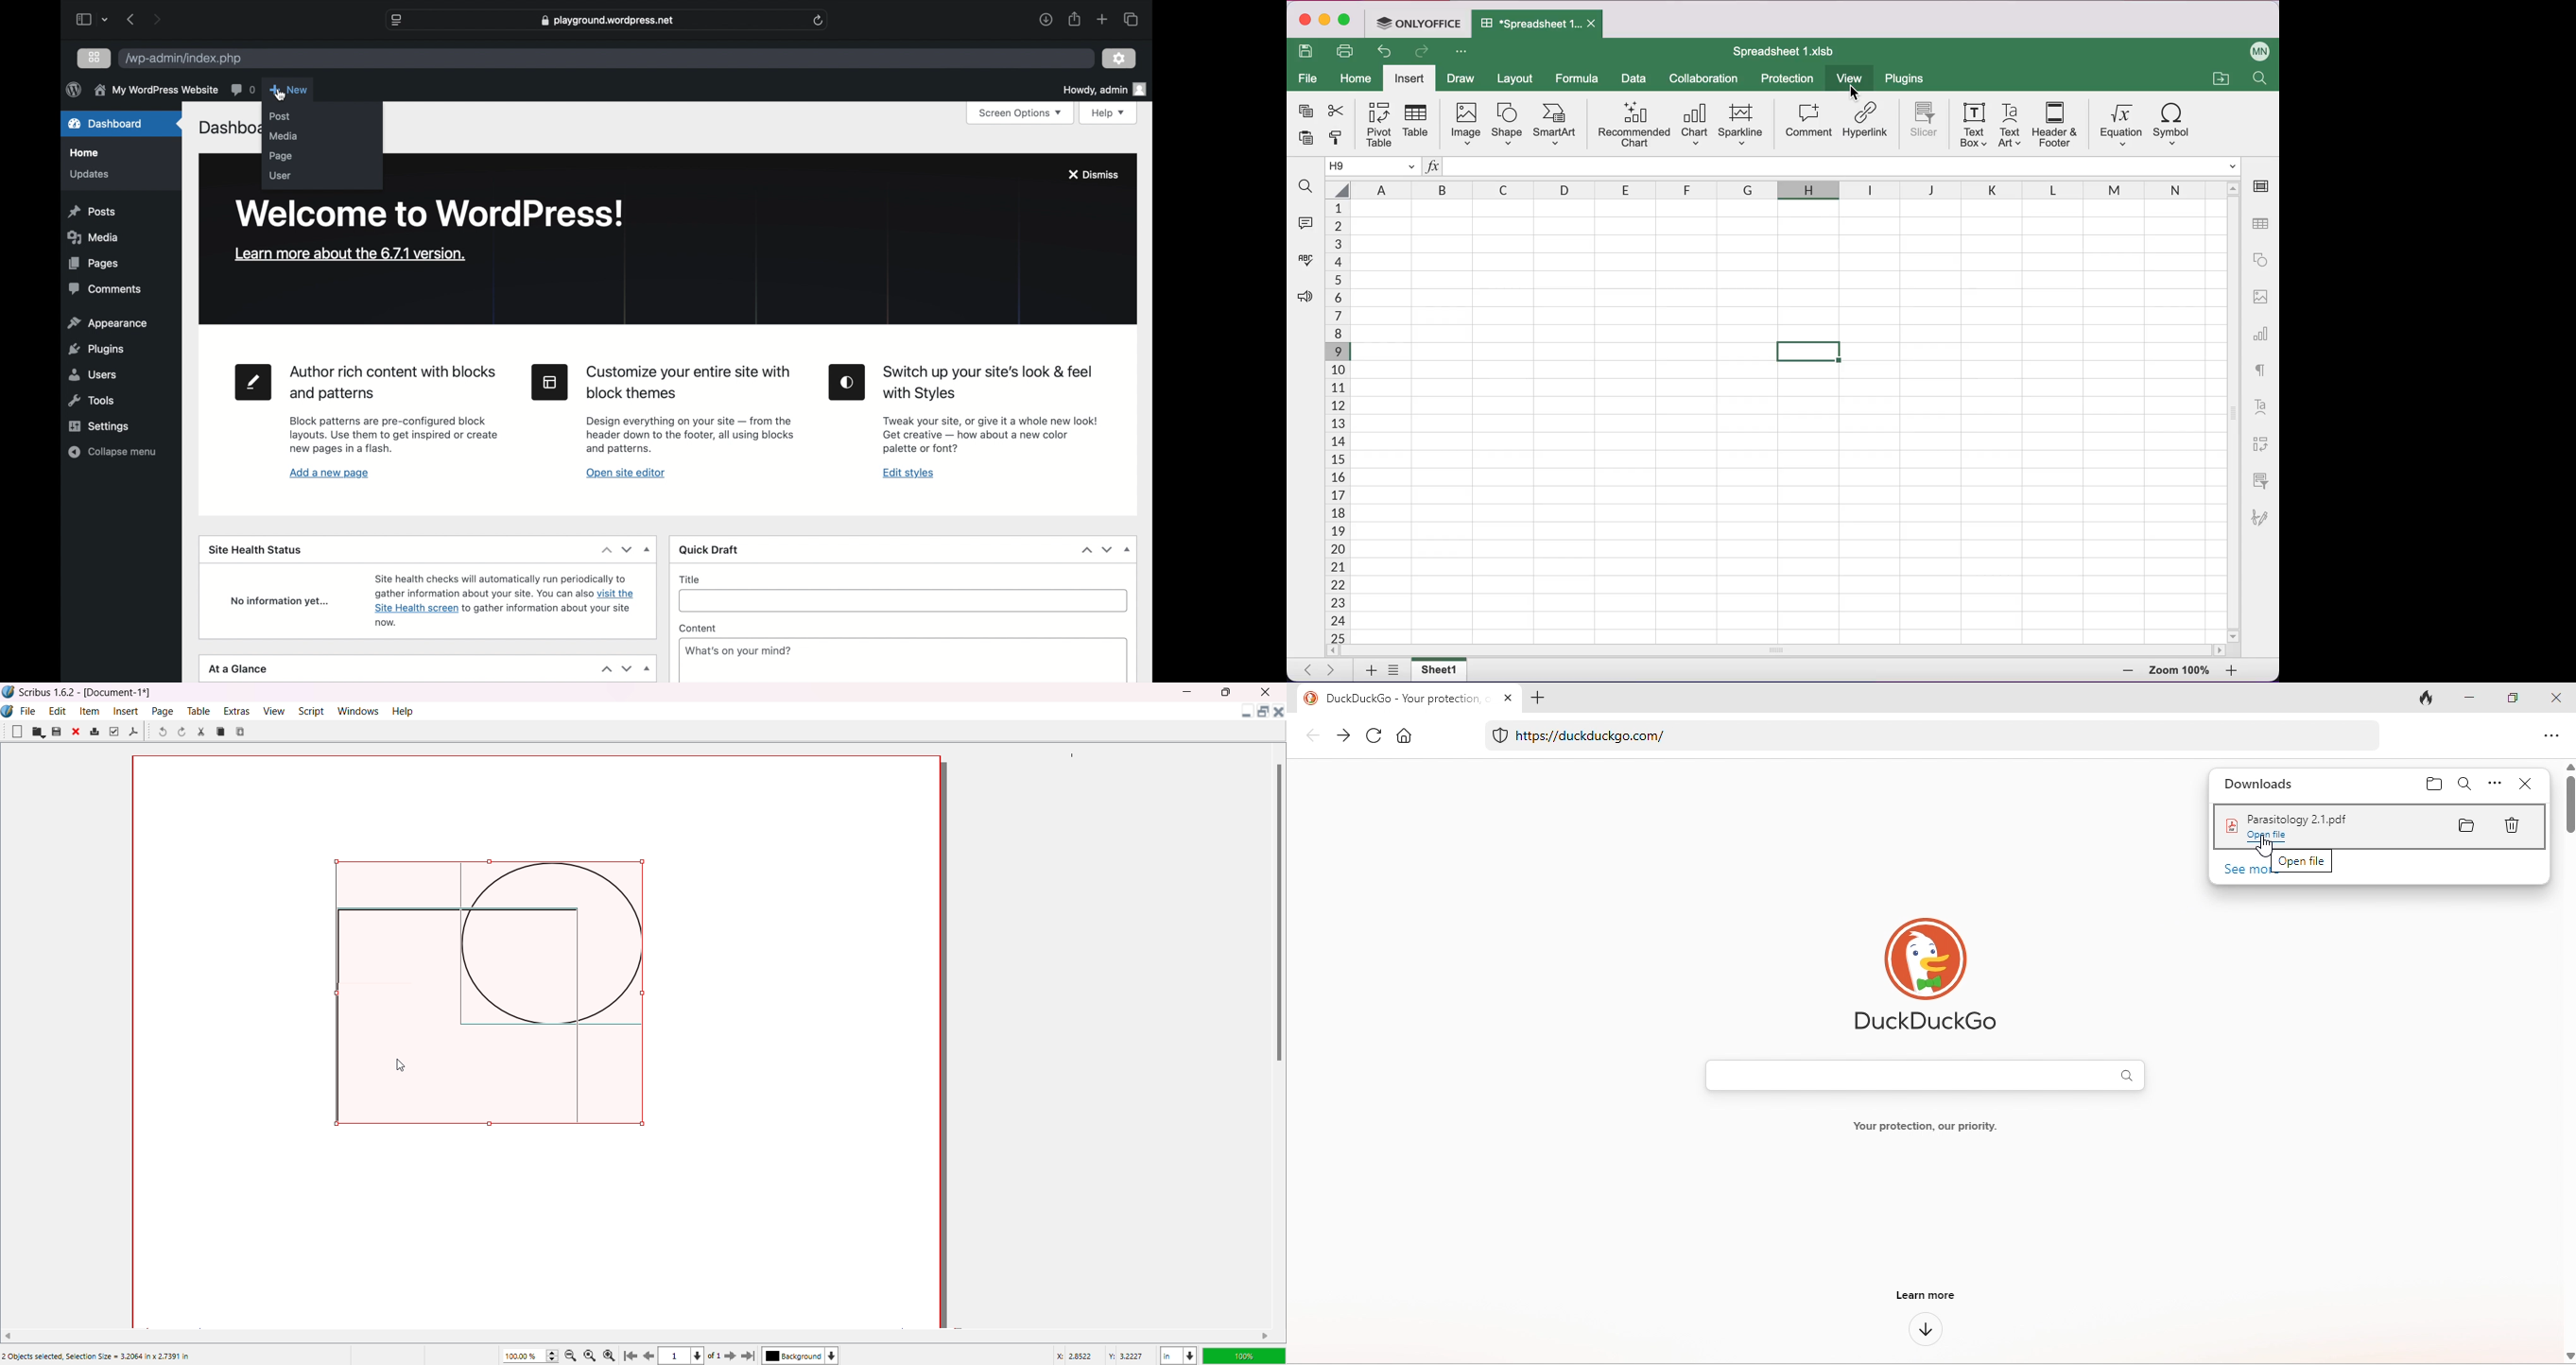  What do you see at coordinates (909, 602) in the screenshot?
I see `TITLE INPUT` at bounding box center [909, 602].